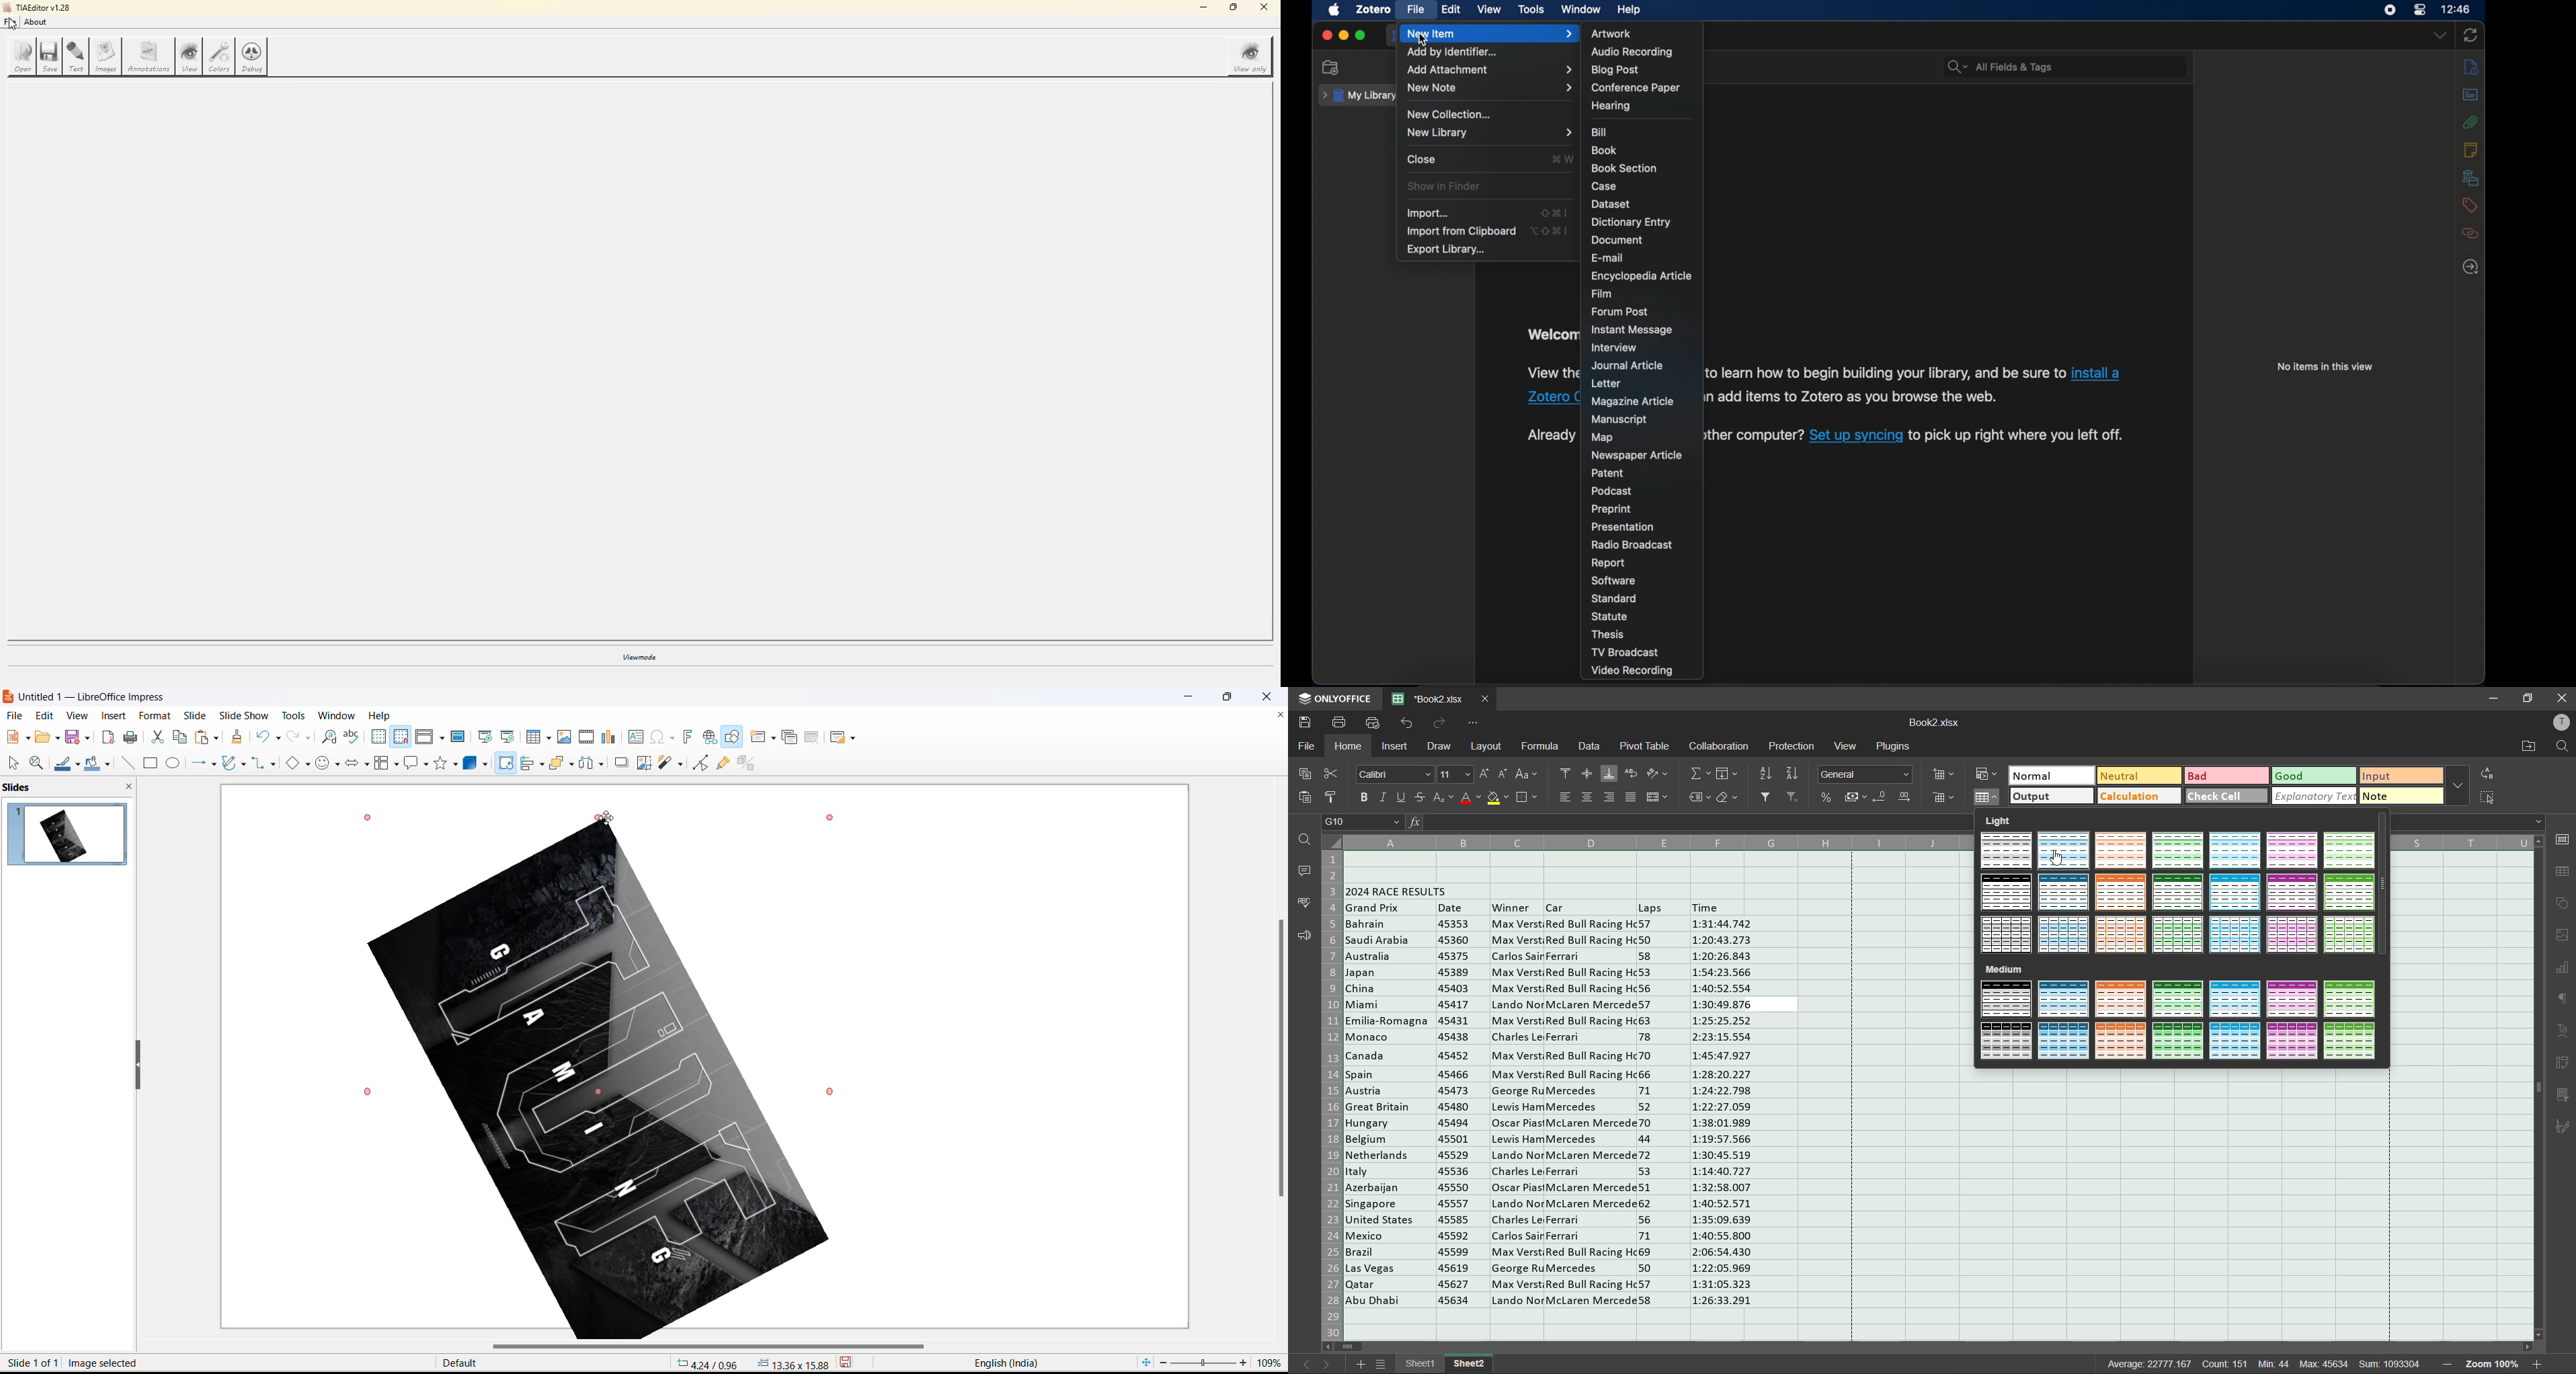 The image size is (2576, 1400). What do you see at coordinates (2471, 177) in the screenshot?
I see `libraries and collections` at bounding box center [2471, 177].